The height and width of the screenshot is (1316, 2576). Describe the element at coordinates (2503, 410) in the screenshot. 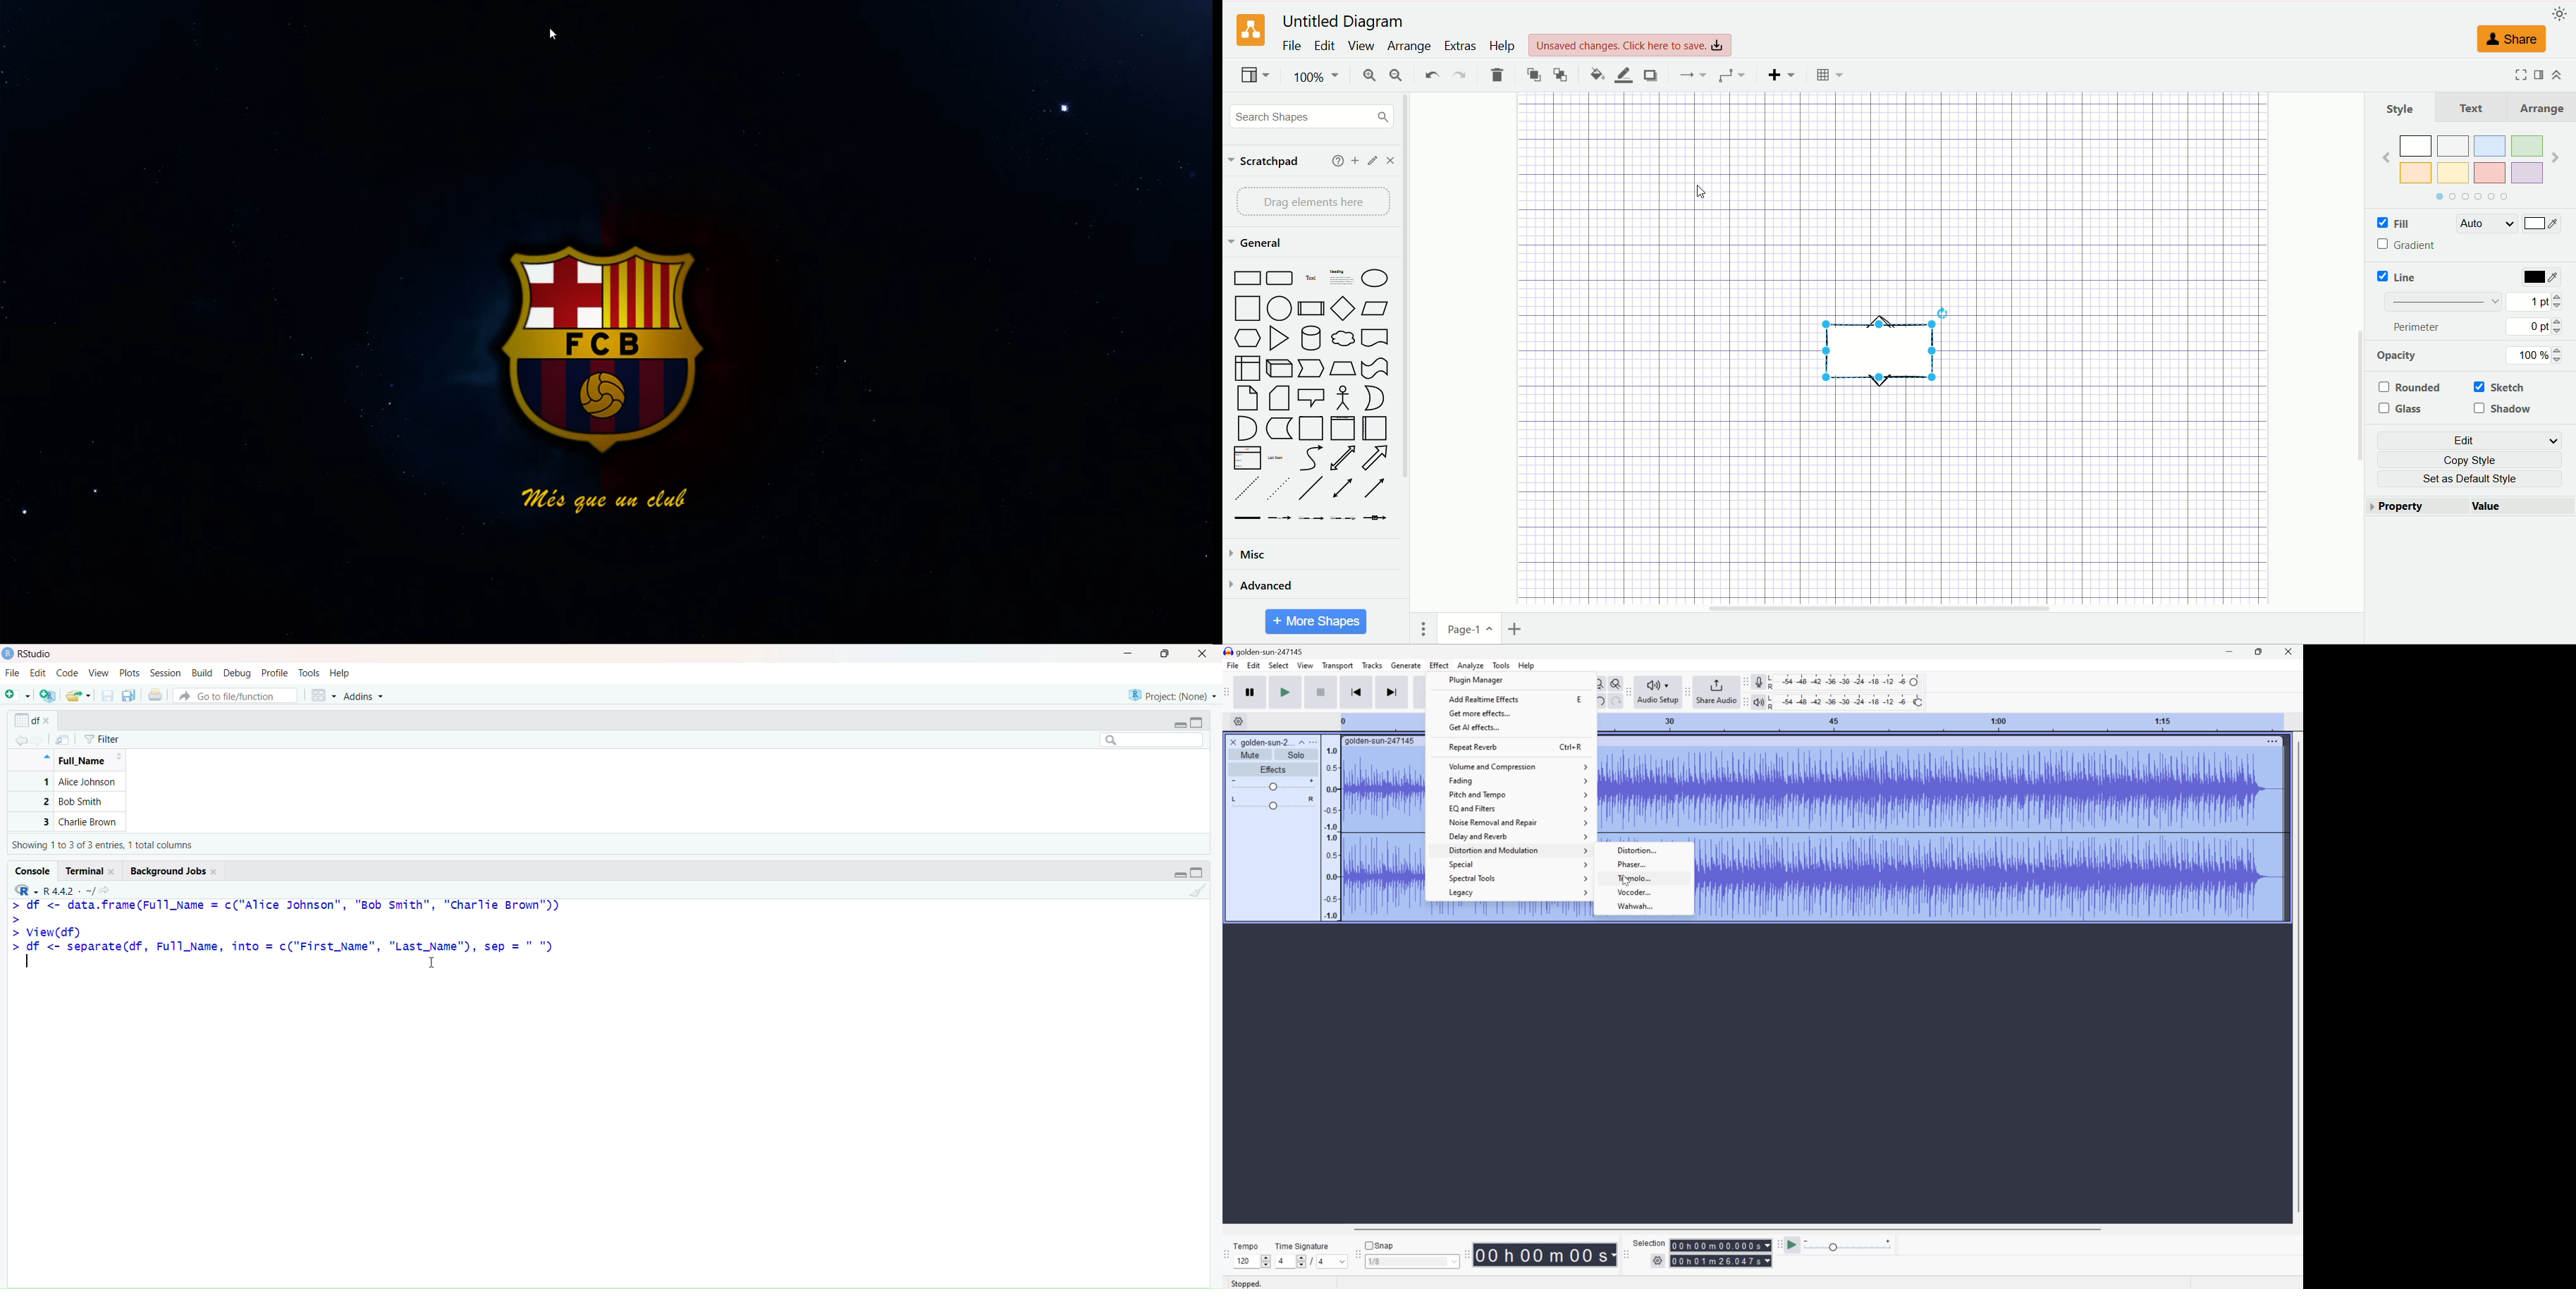

I see `shadow` at that location.